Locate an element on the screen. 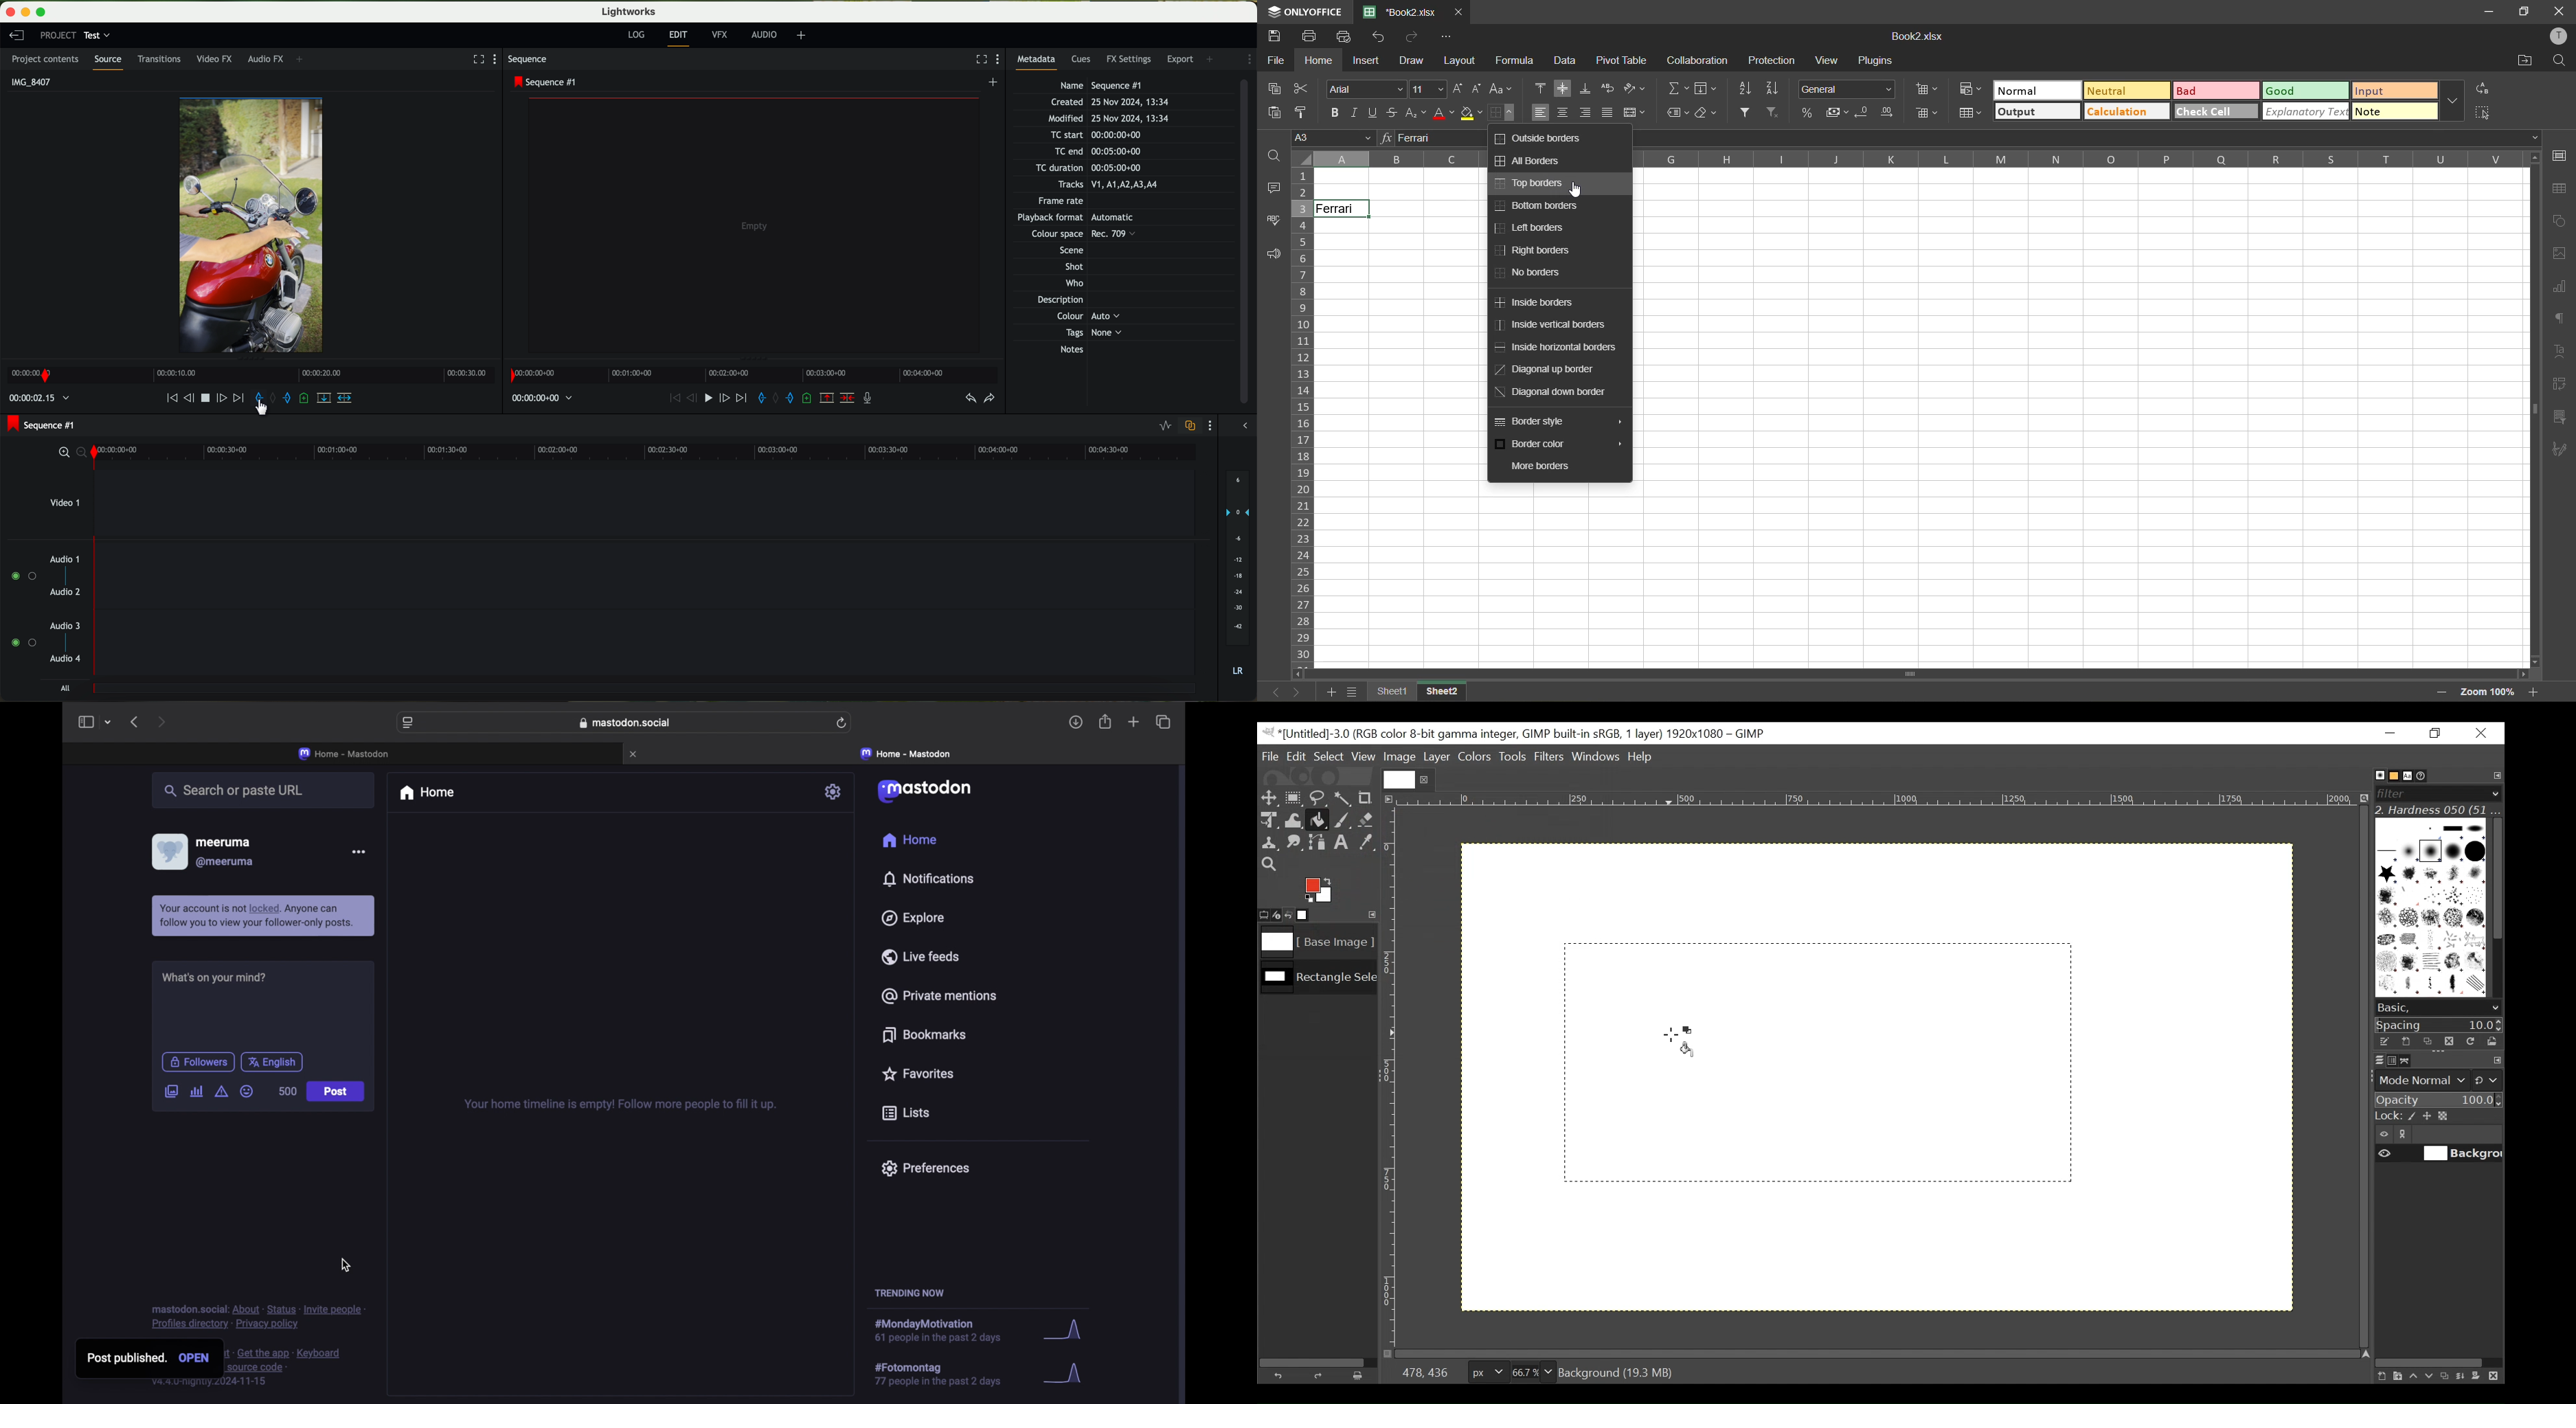 Image resolution: width=2576 pixels, height=1428 pixels. nudge one frame back is located at coordinates (686, 401).